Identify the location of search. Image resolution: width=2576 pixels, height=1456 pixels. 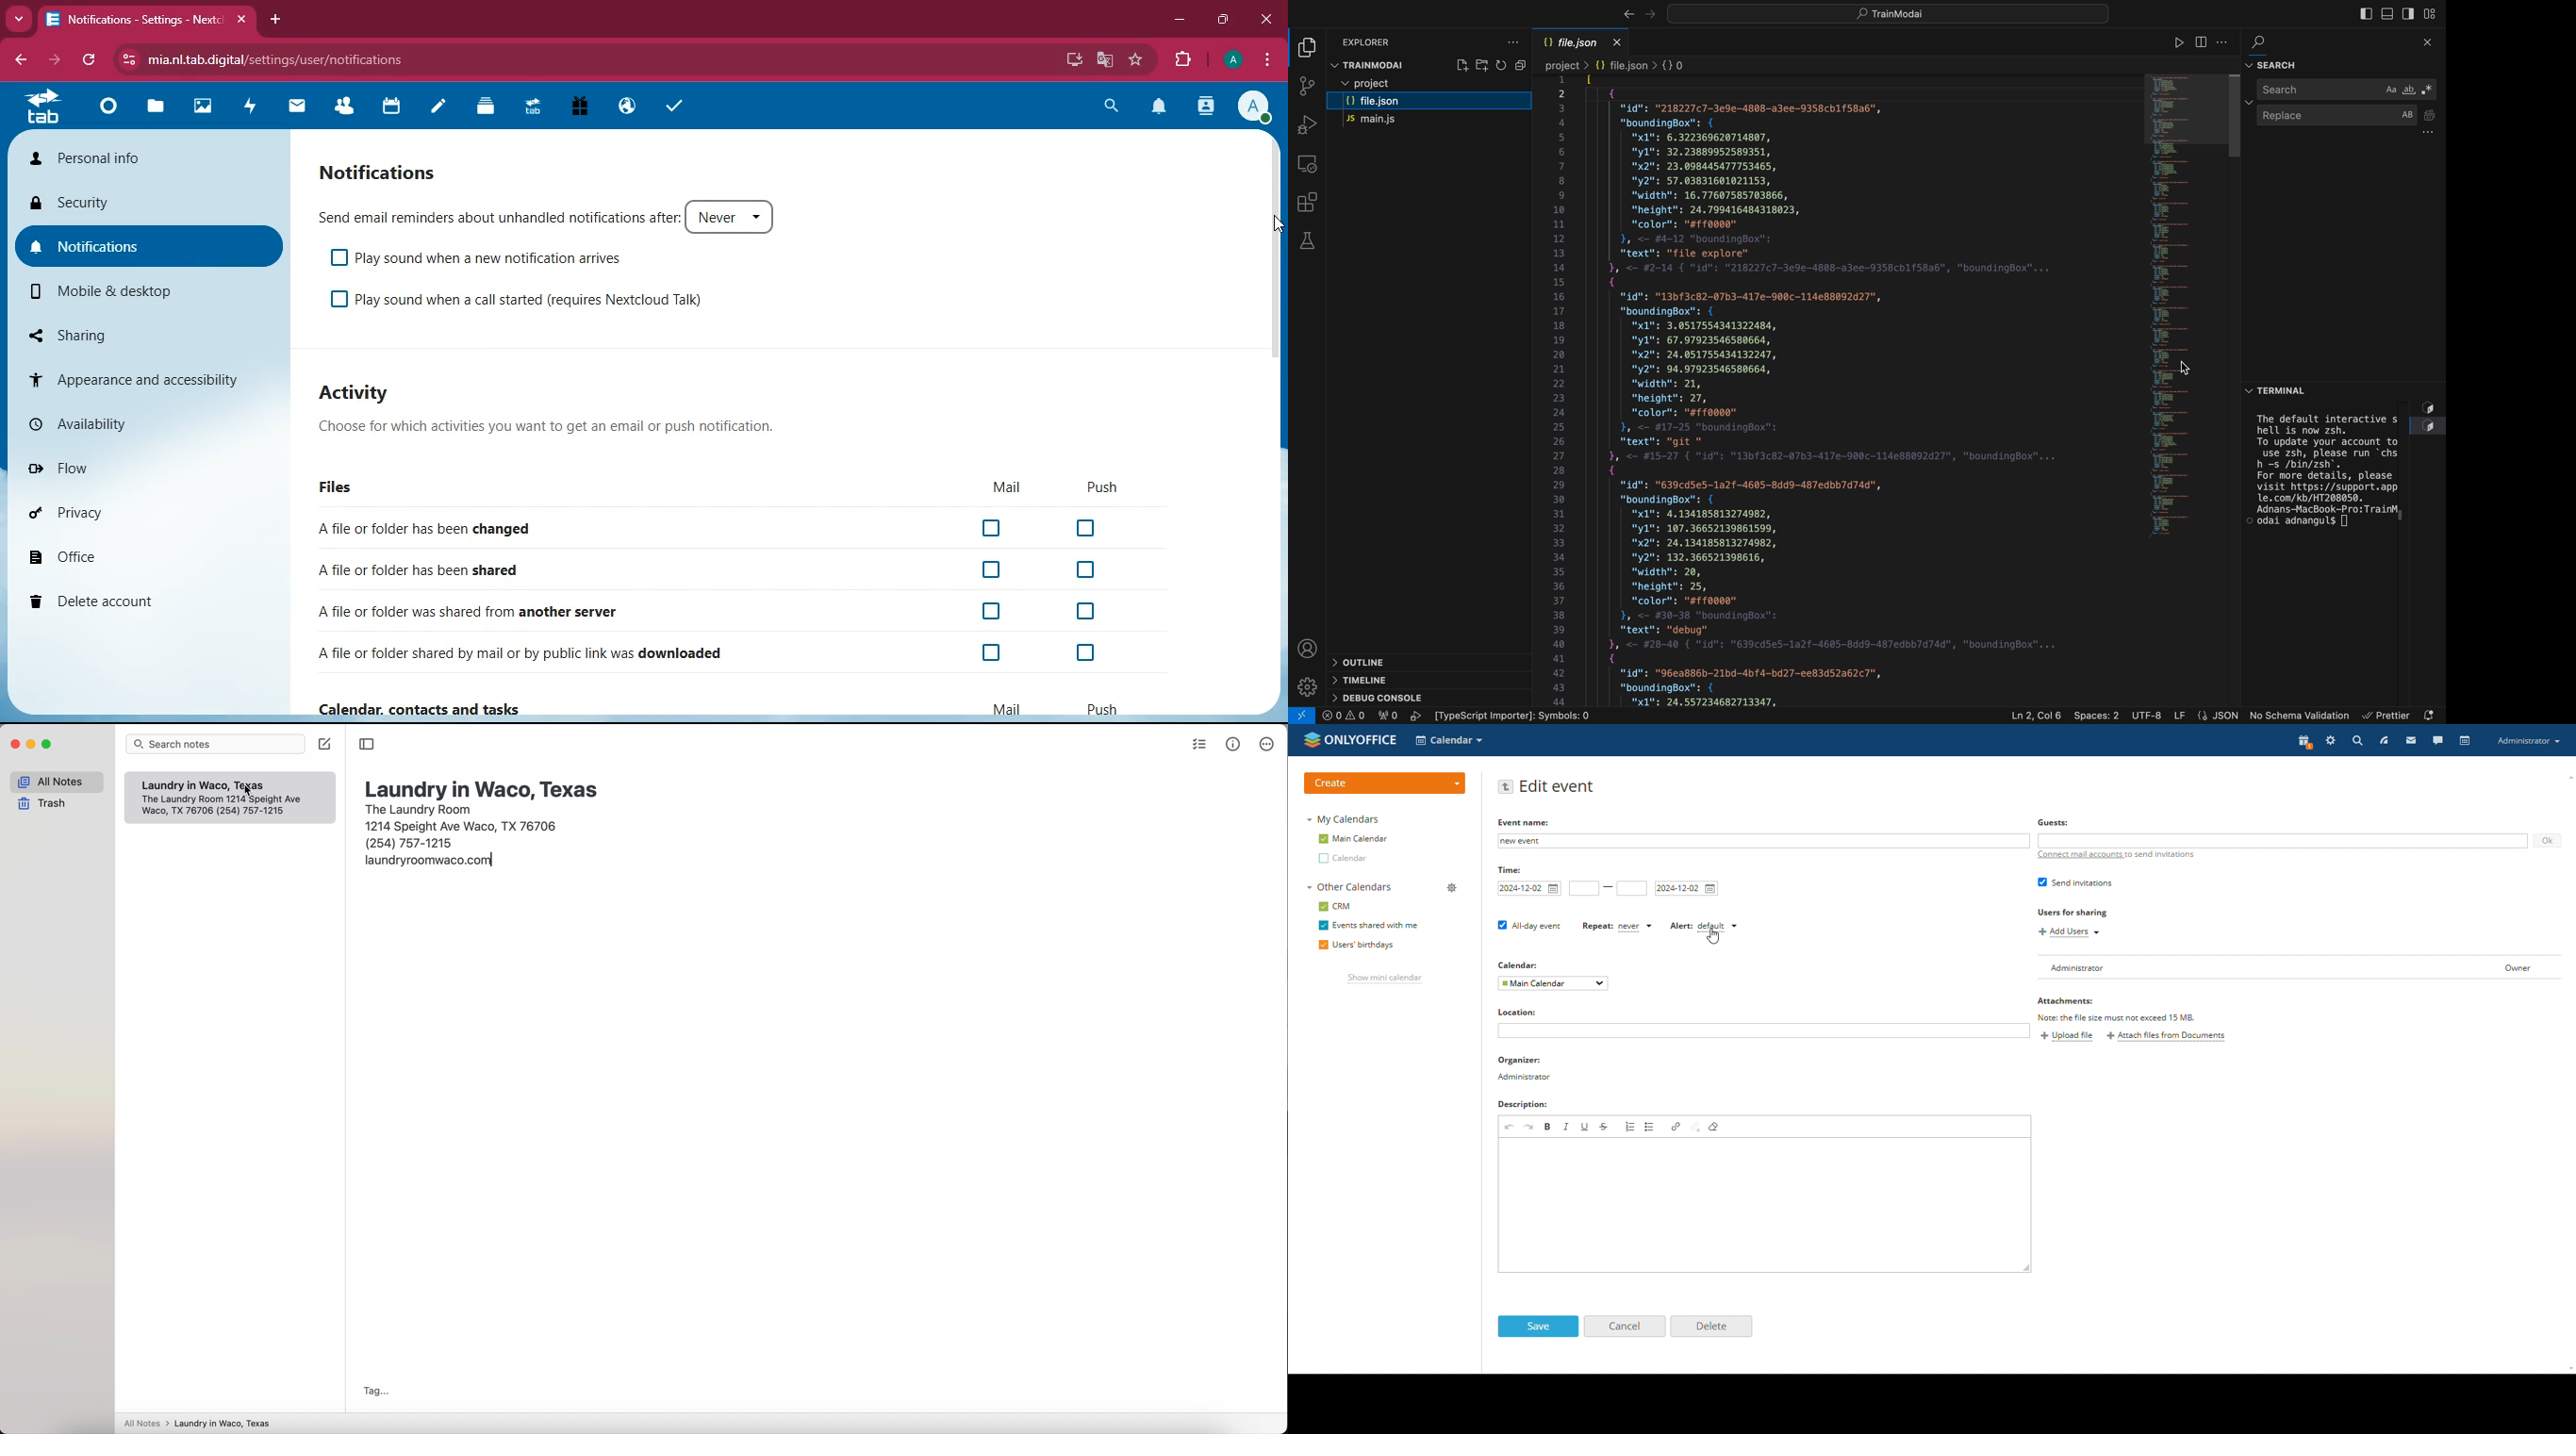
(1110, 107).